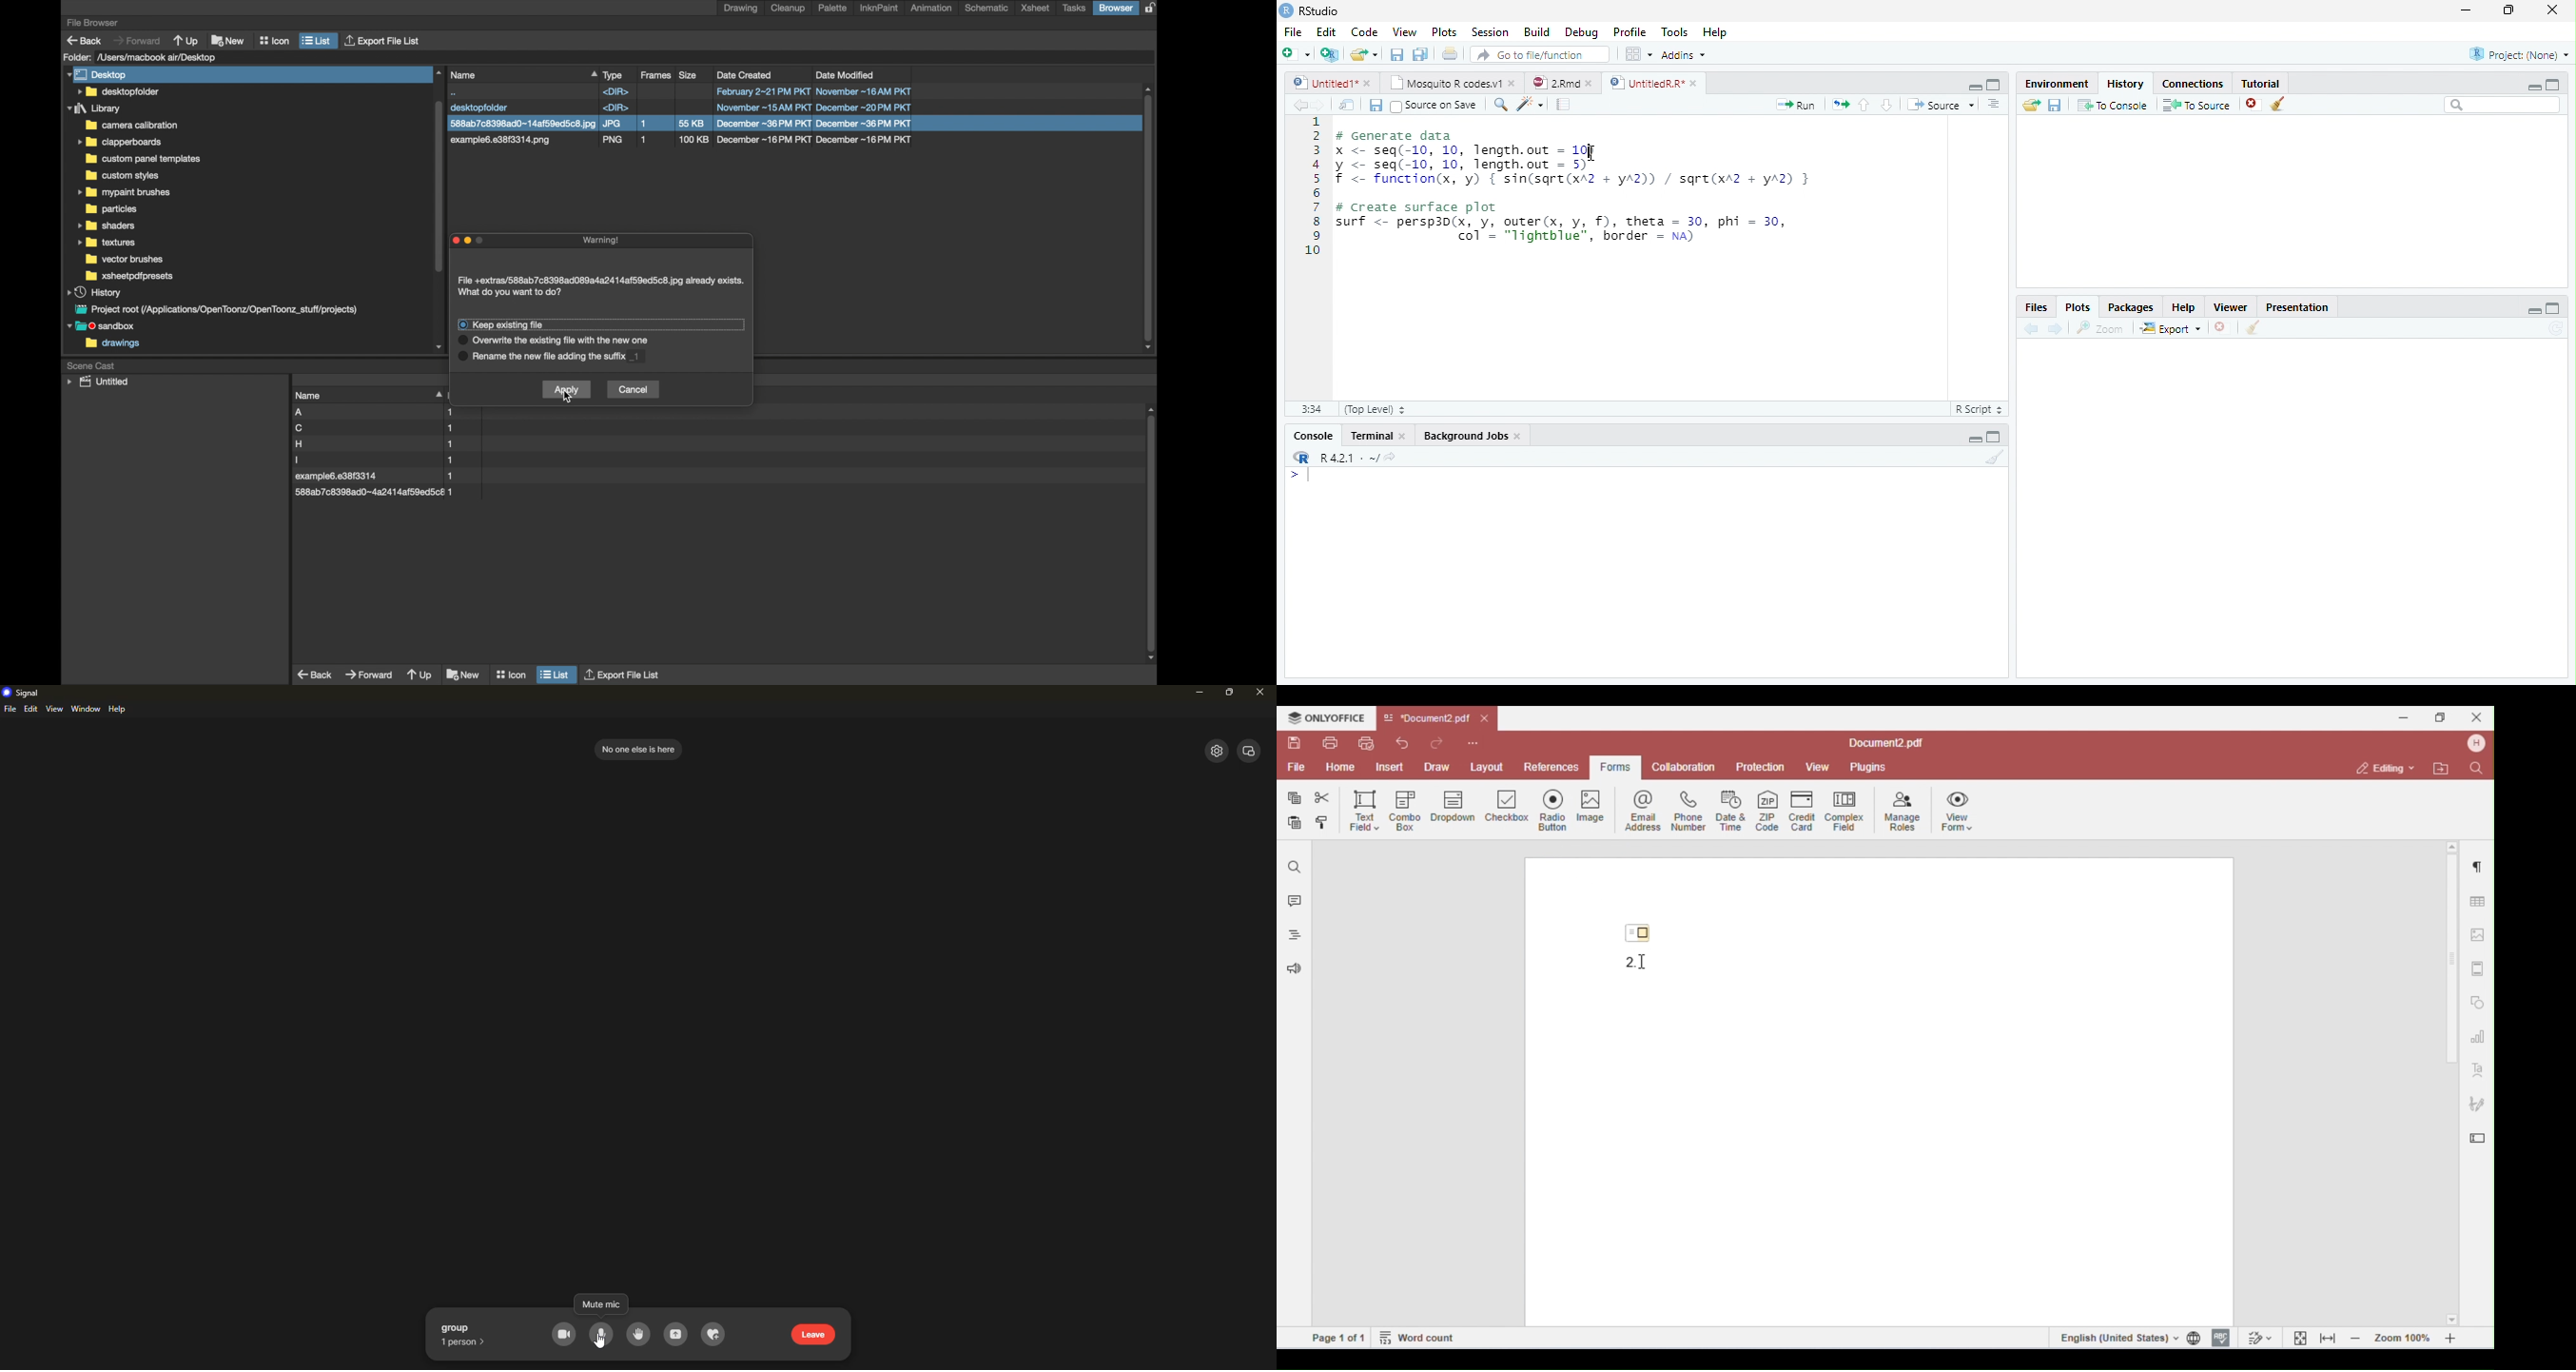 Image resolution: width=2576 pixels, height=1372 pixels. Describe the element at coordinates (1975, 439) in the screenshot. I see `Minimize` at that location.